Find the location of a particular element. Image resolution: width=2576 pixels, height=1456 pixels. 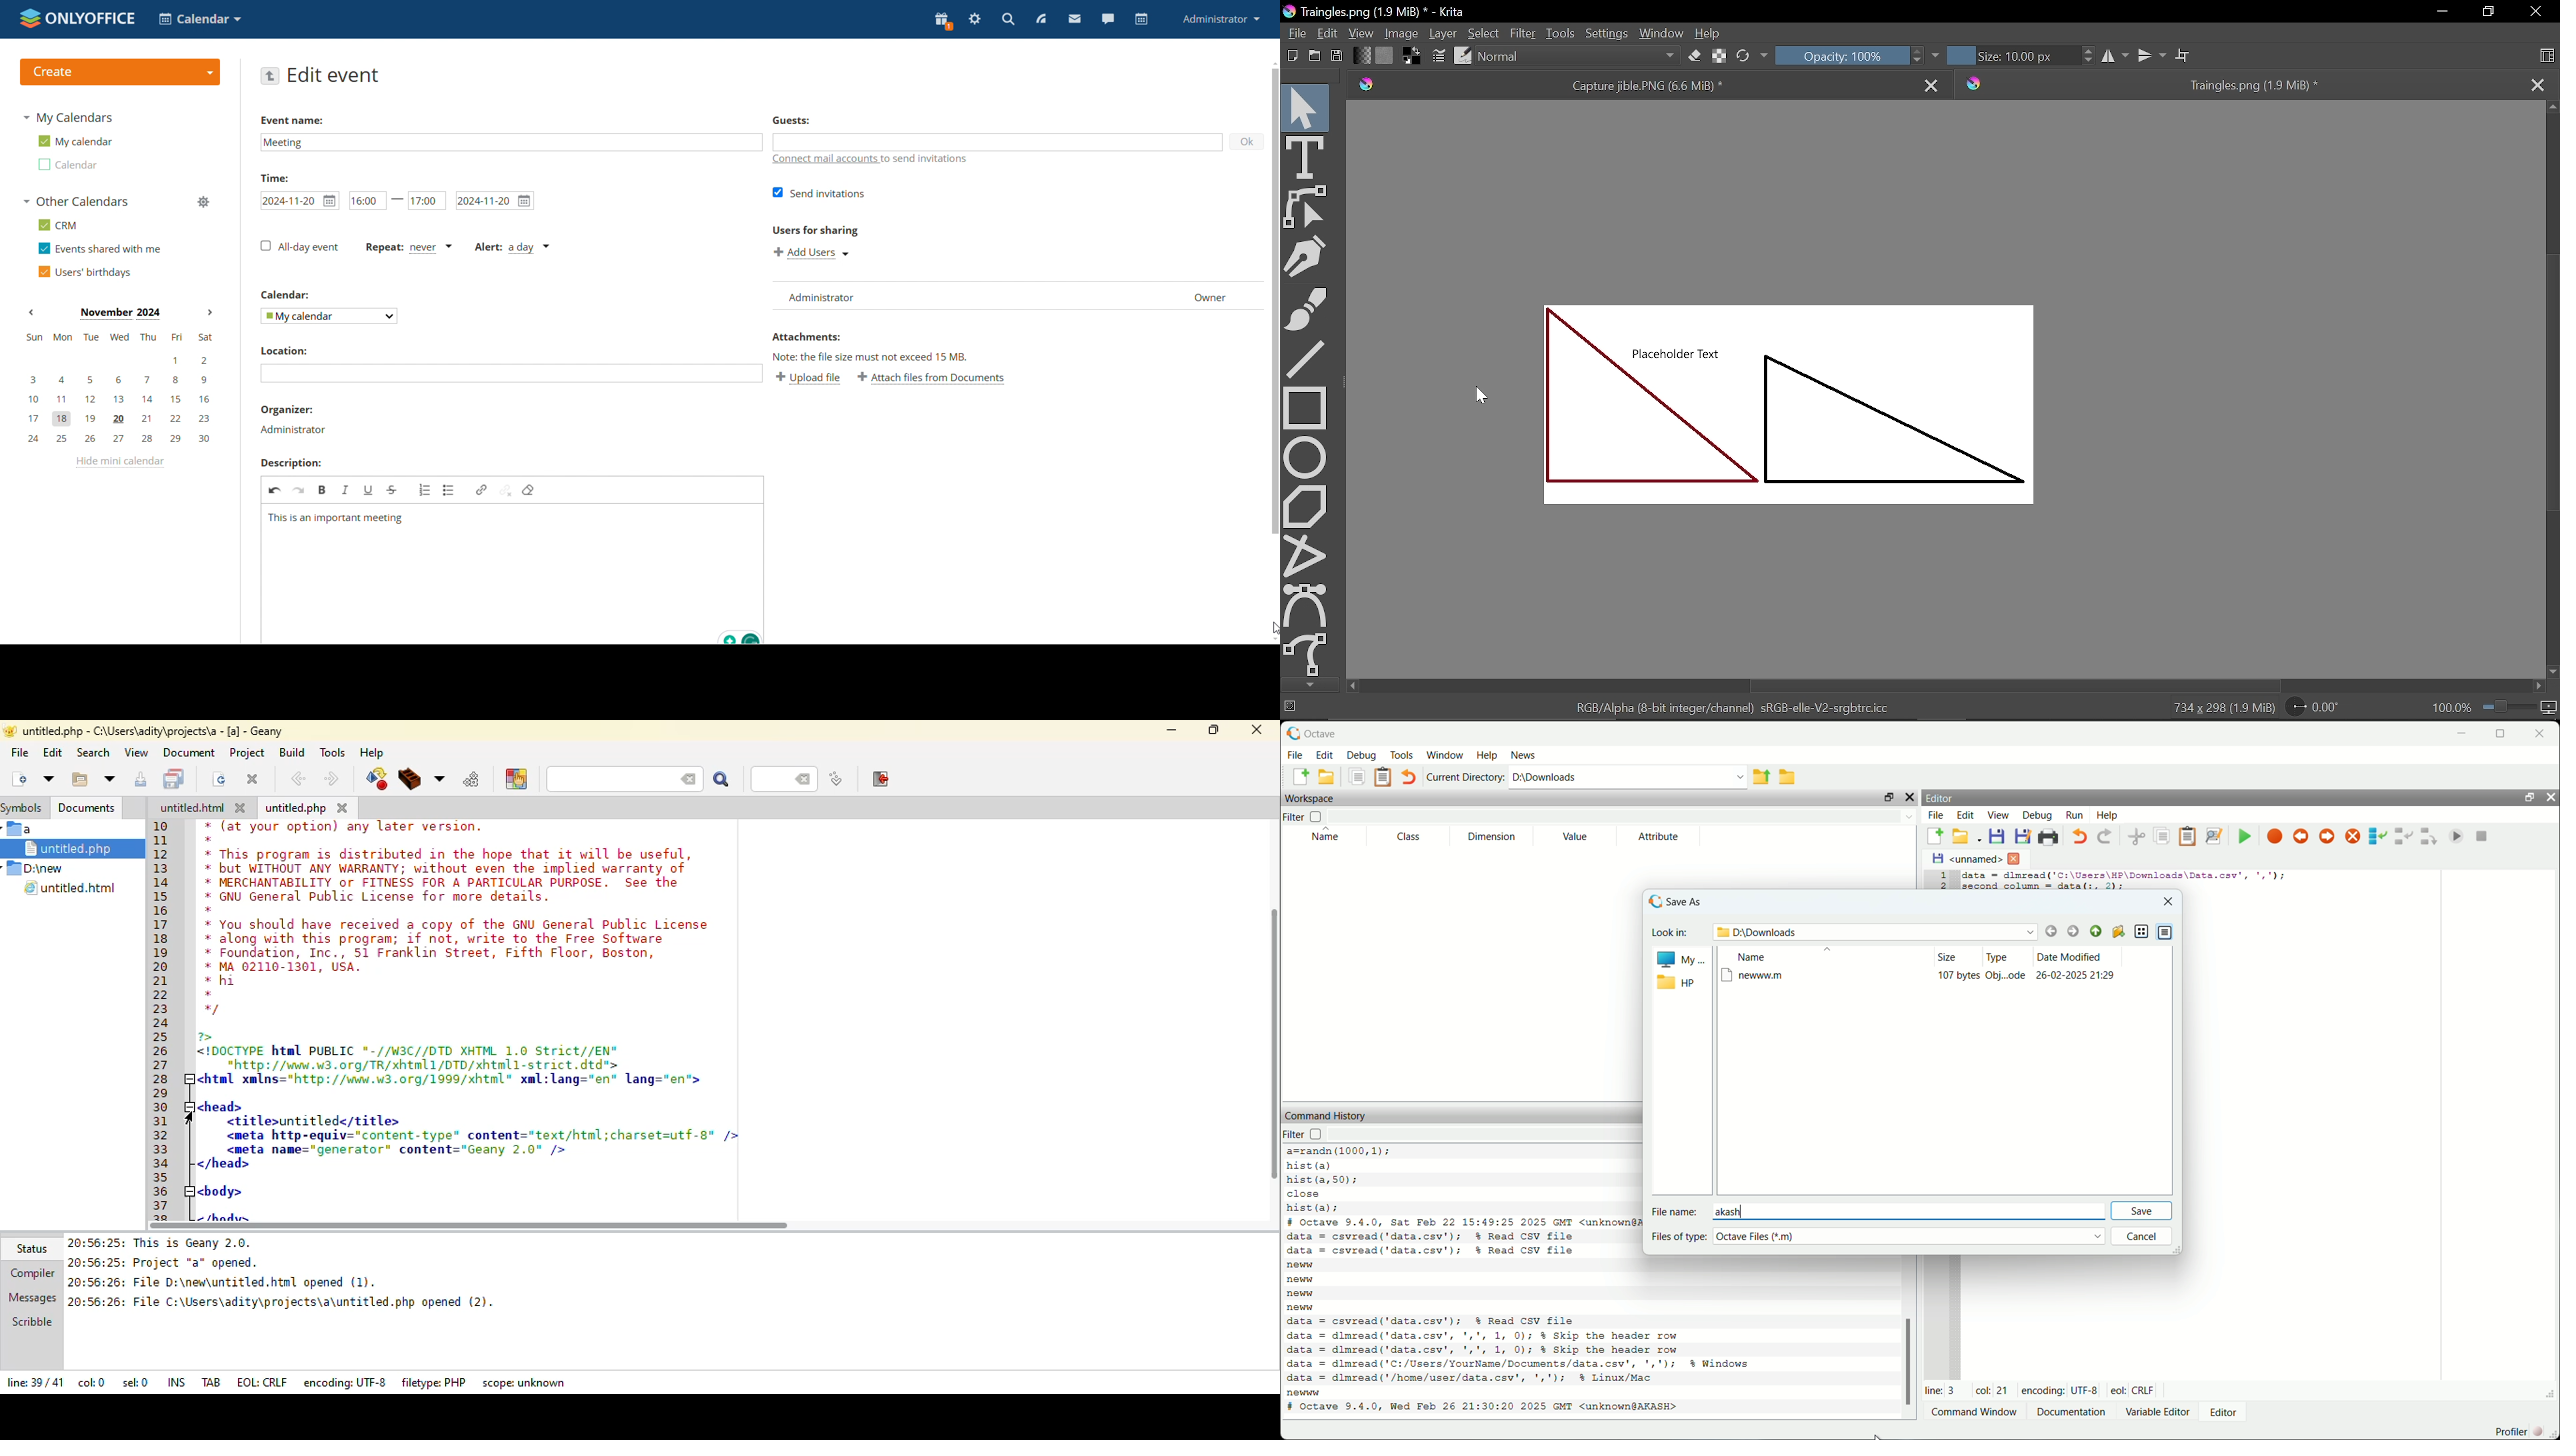

Minimize is located at coordinates (2440, 12).